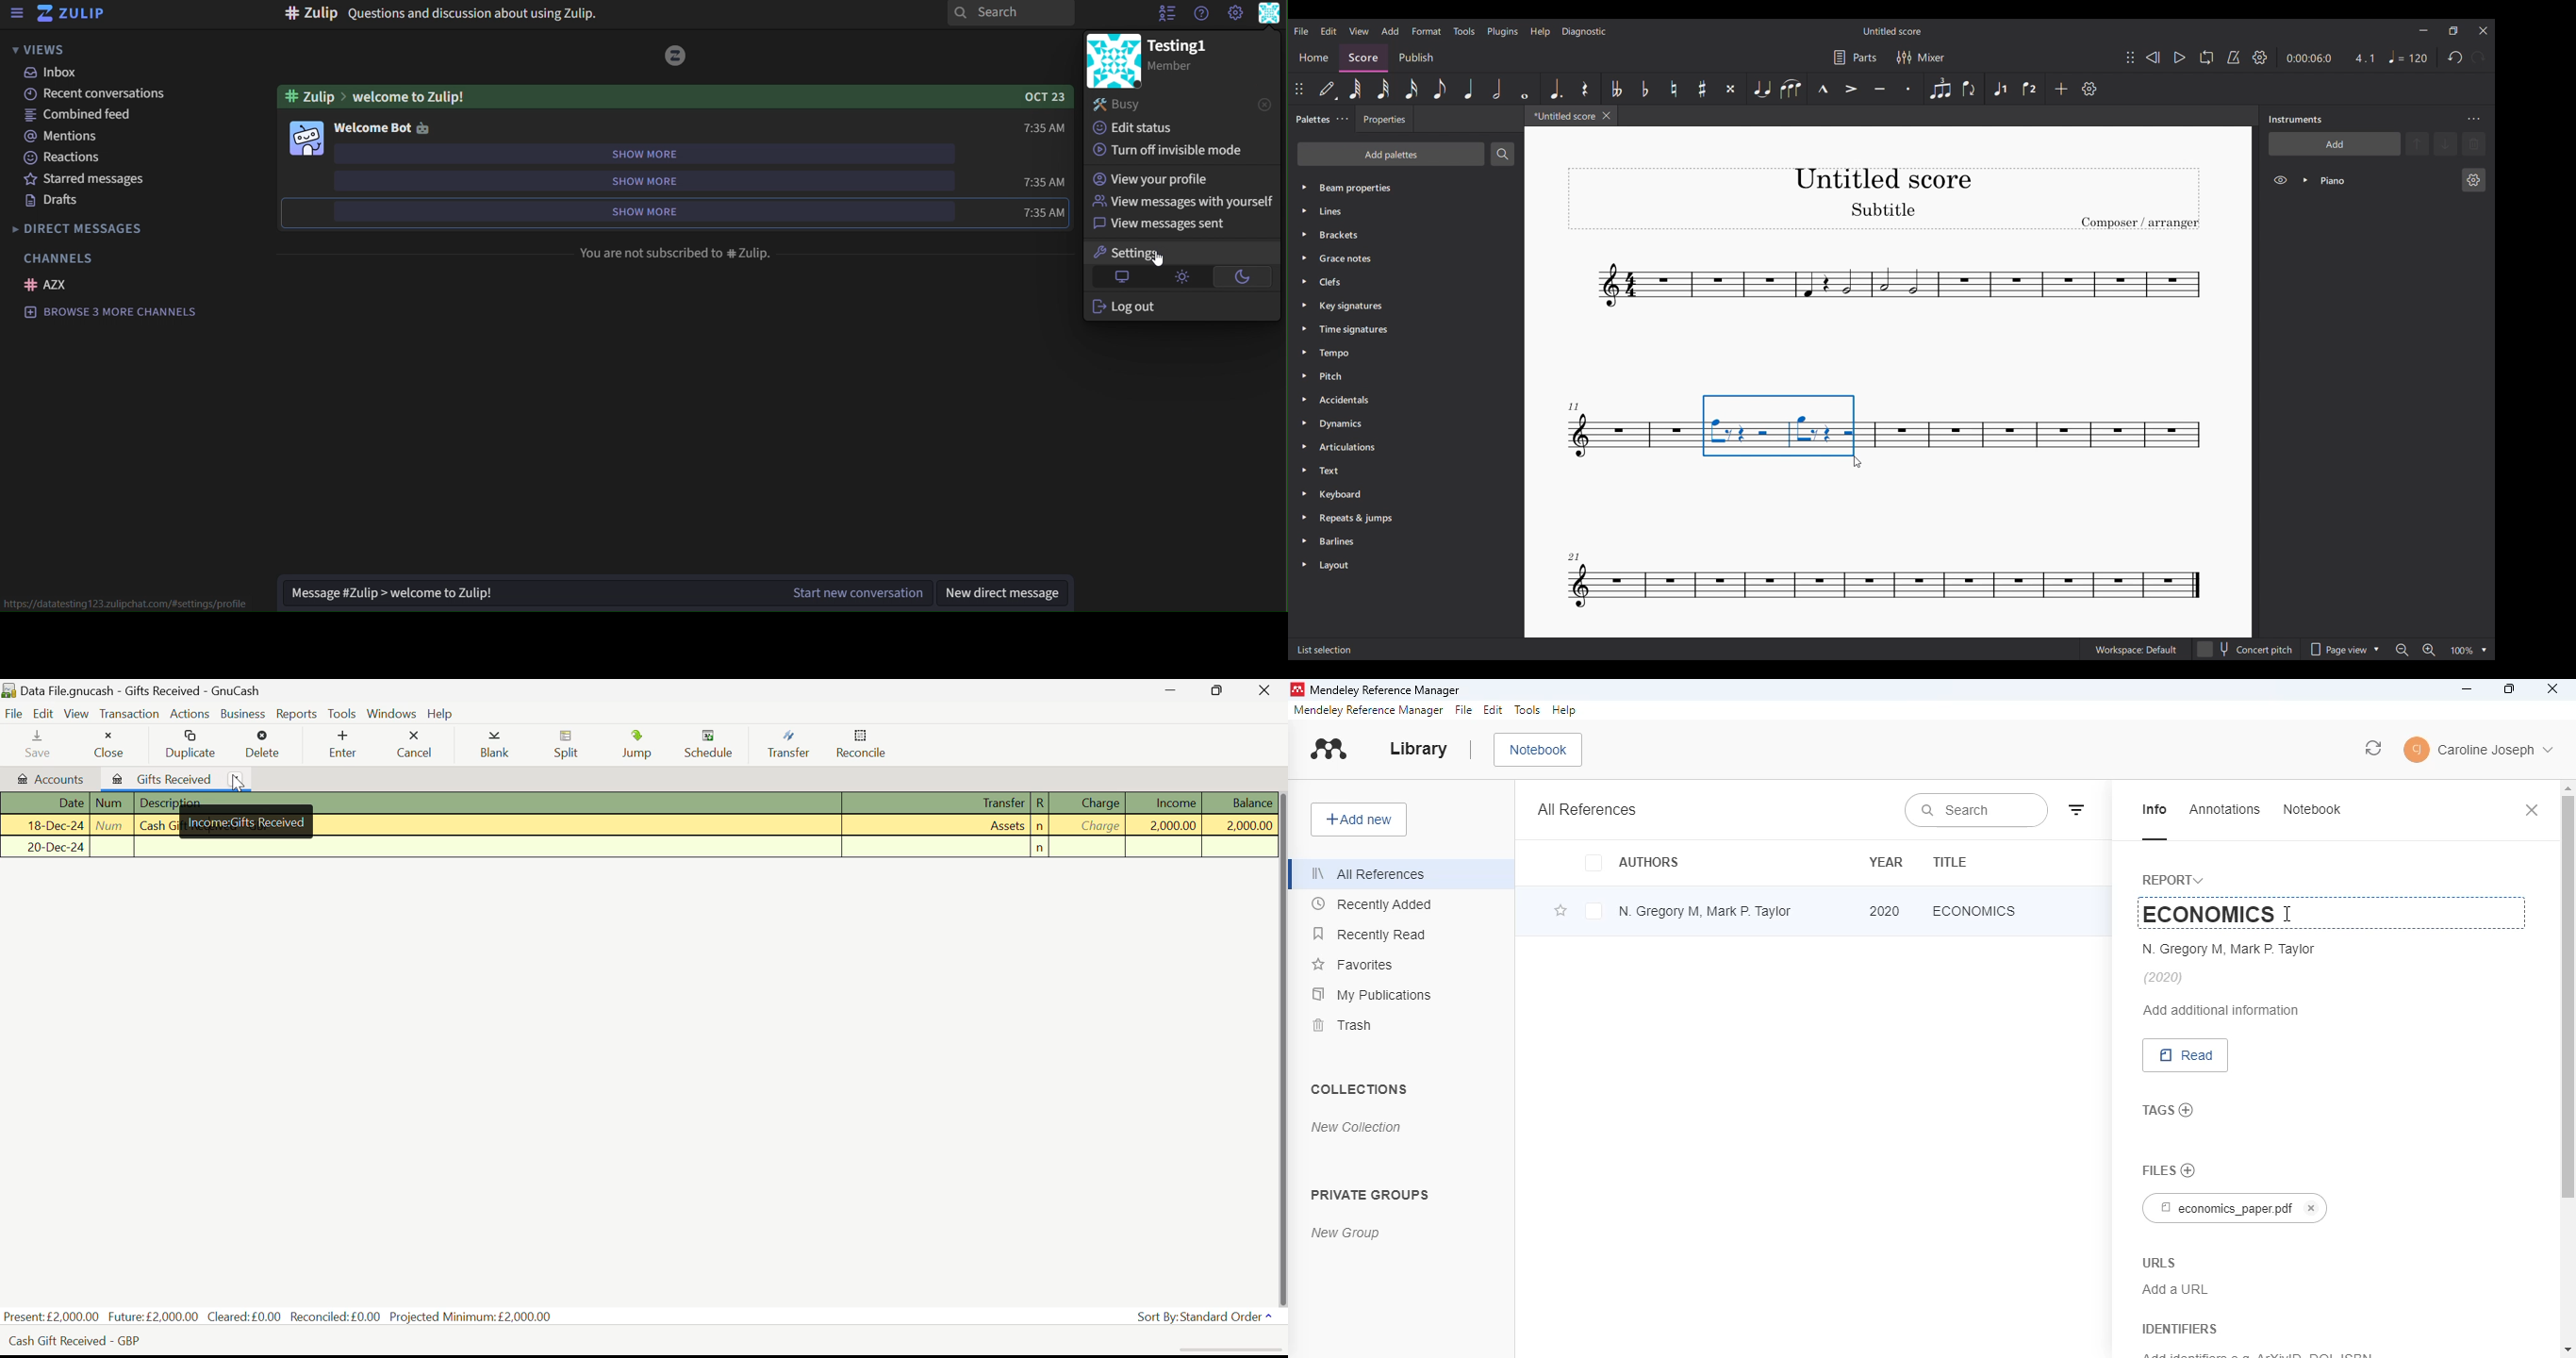  I want to click on file, so click(1463, 710).